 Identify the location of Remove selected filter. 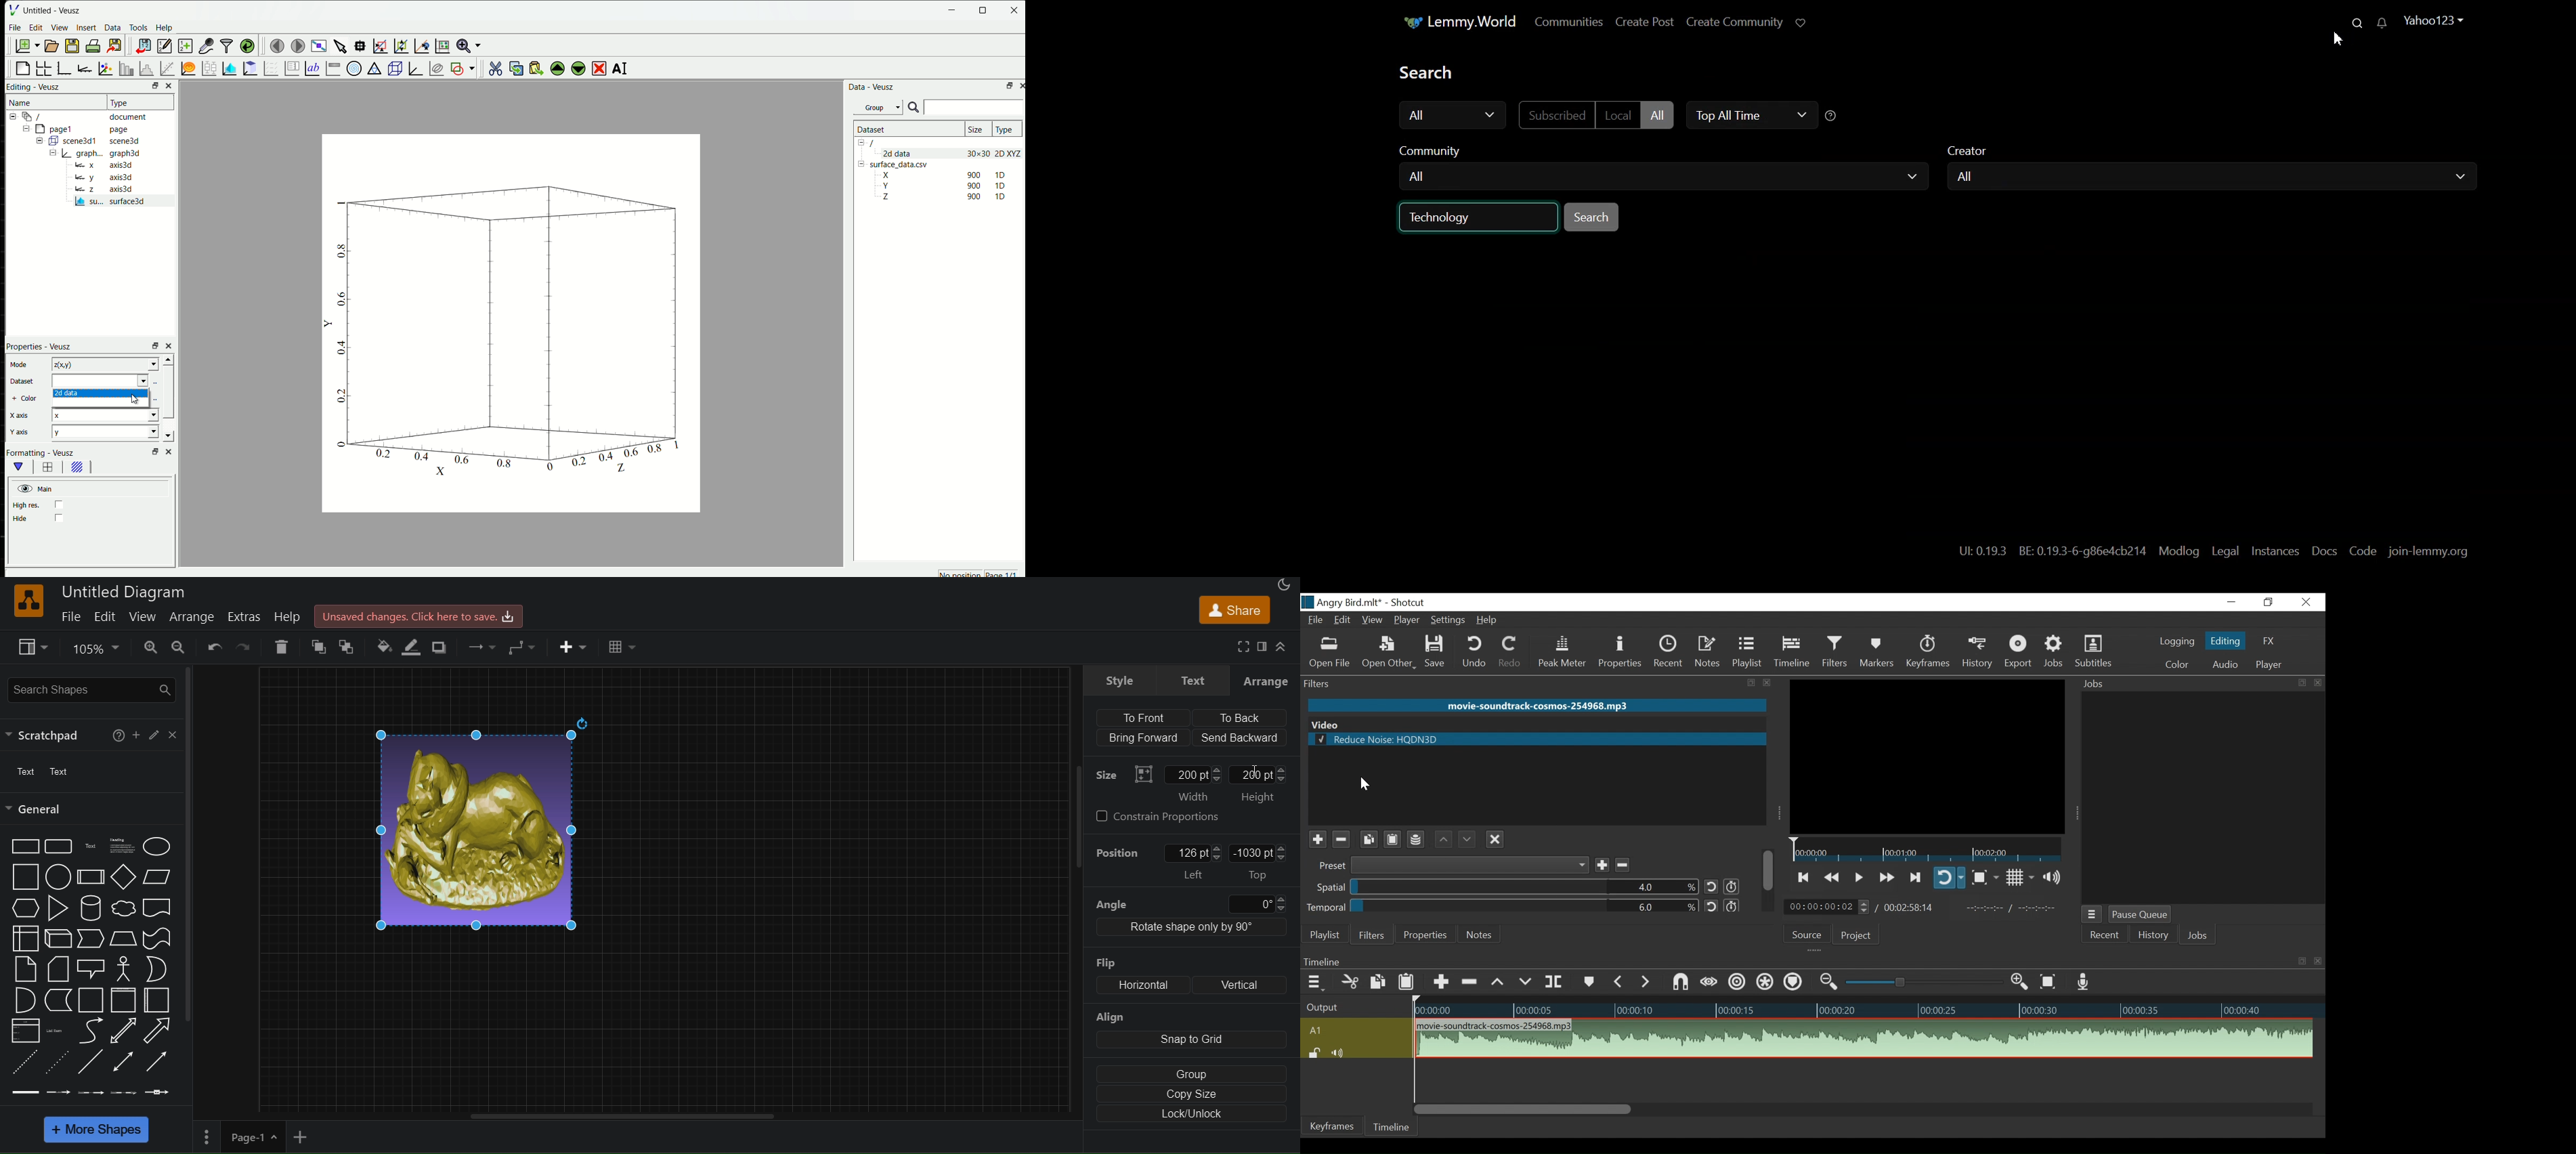
(1341, 839).